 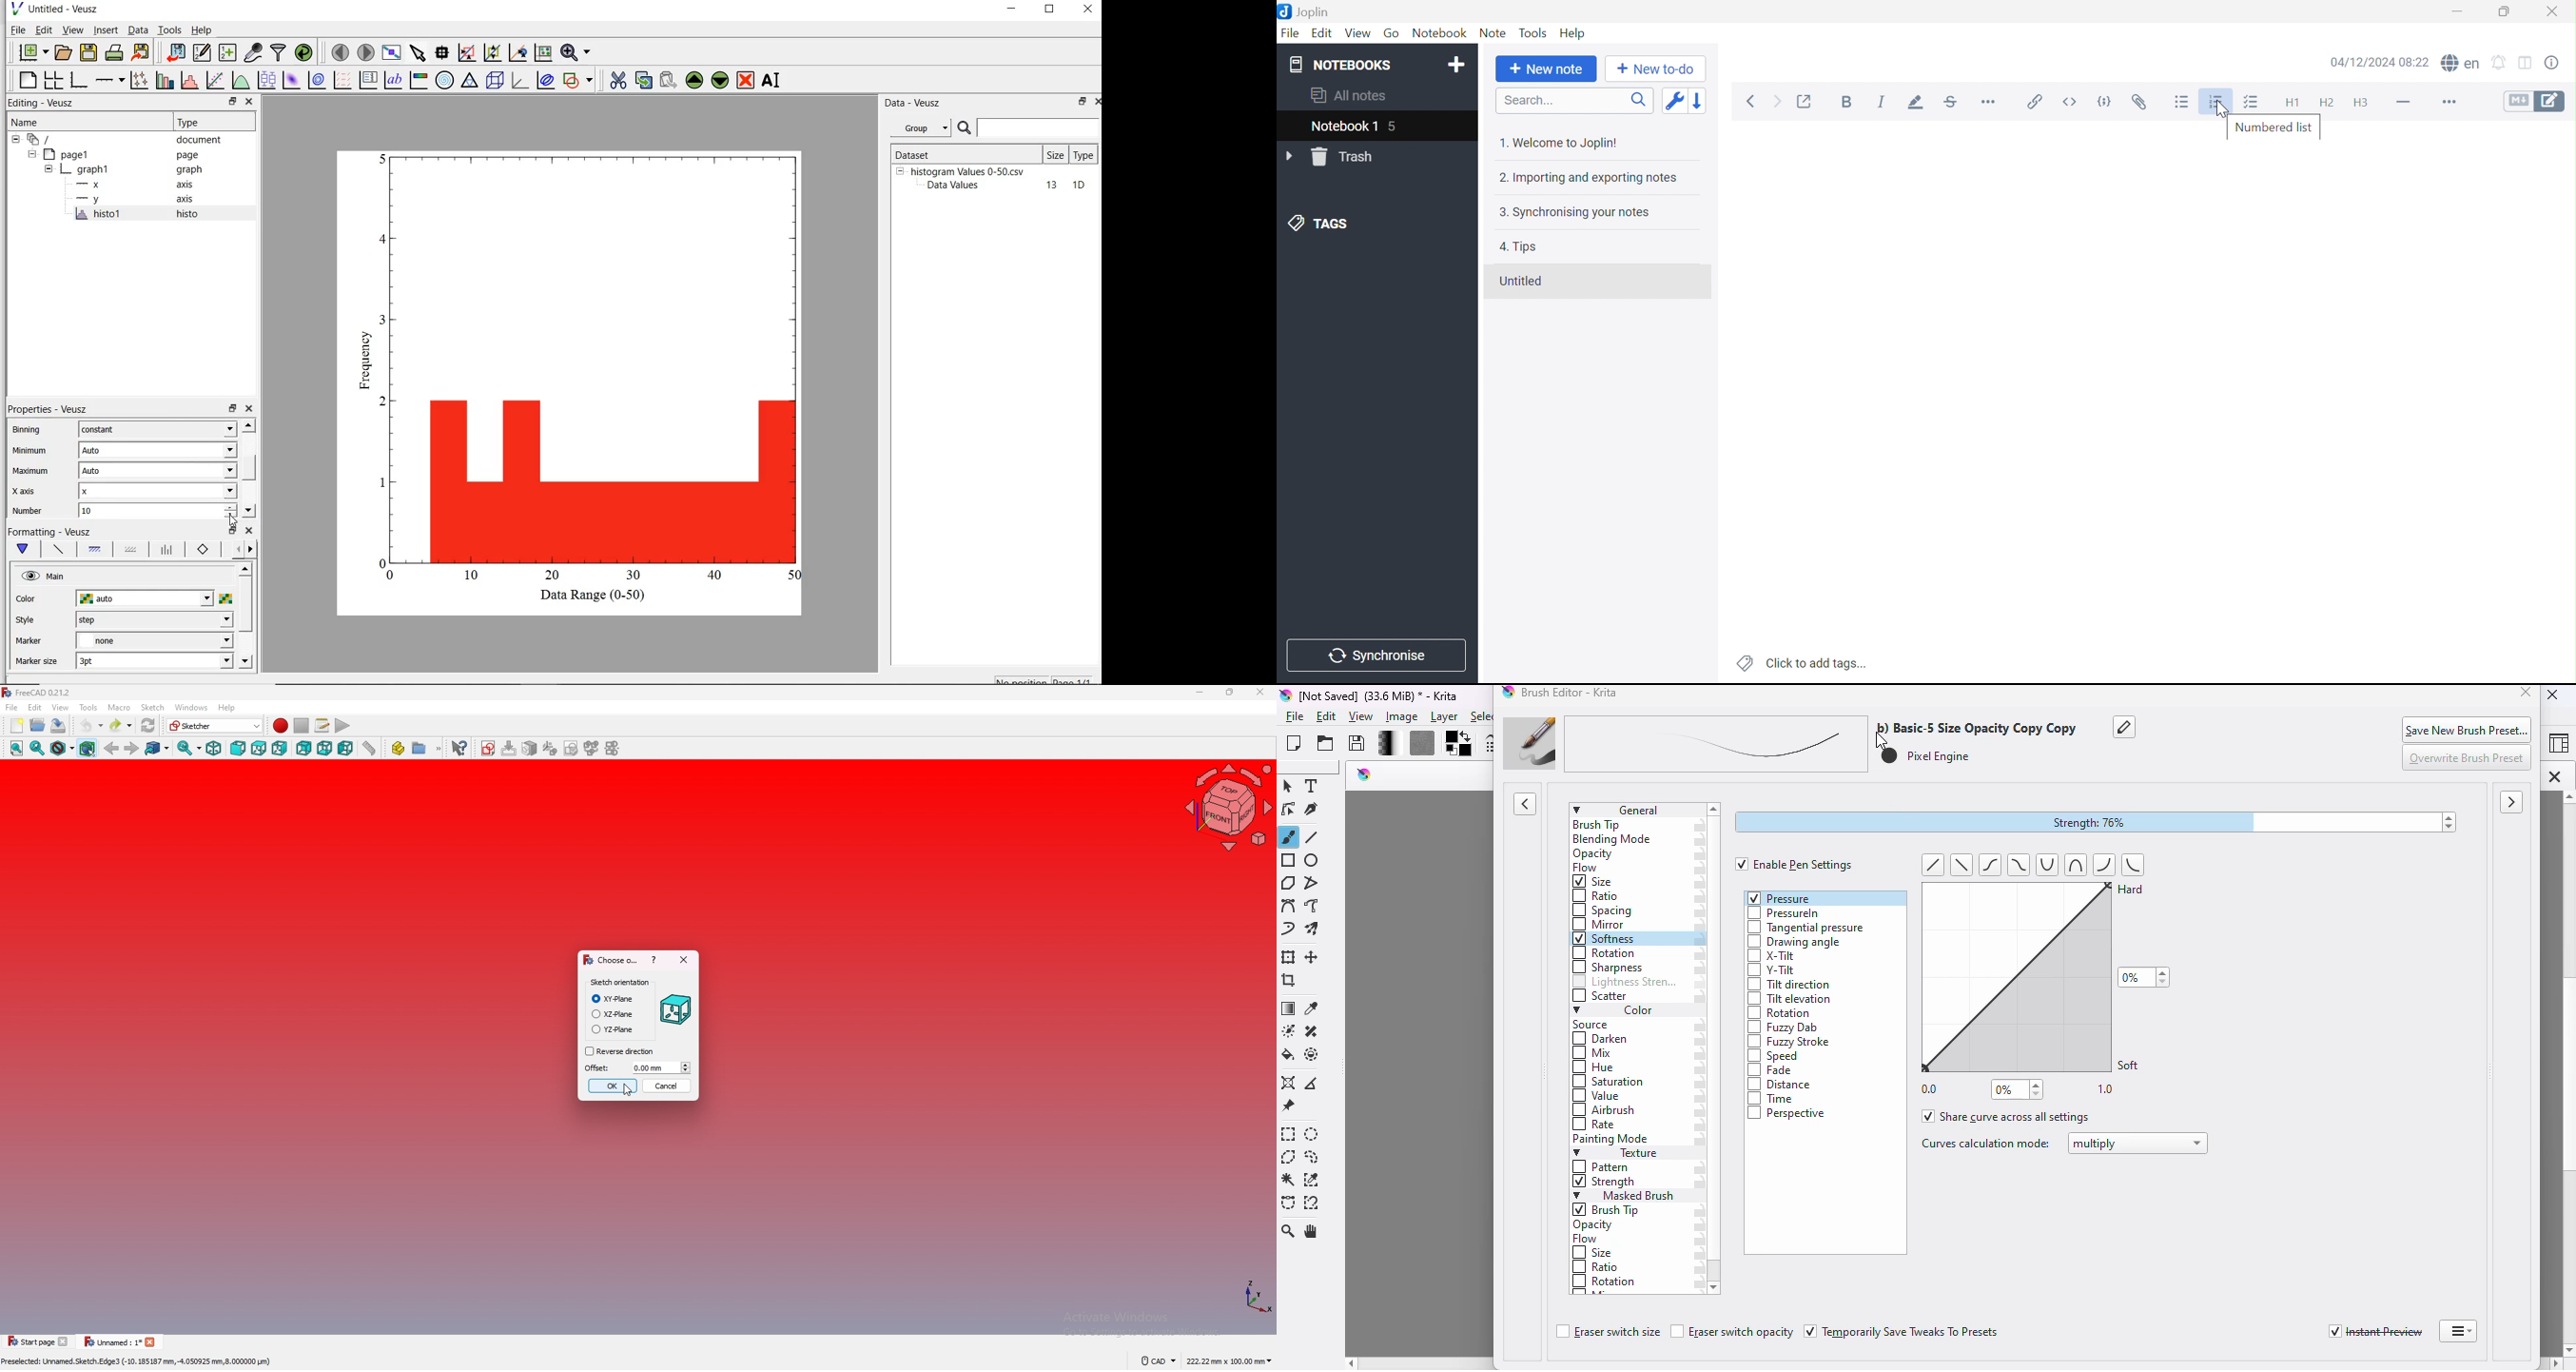 What do you see at coordinates (1793, 943) in the screenshot?
I see `drawing angle` at bounding box center [1793, 943].